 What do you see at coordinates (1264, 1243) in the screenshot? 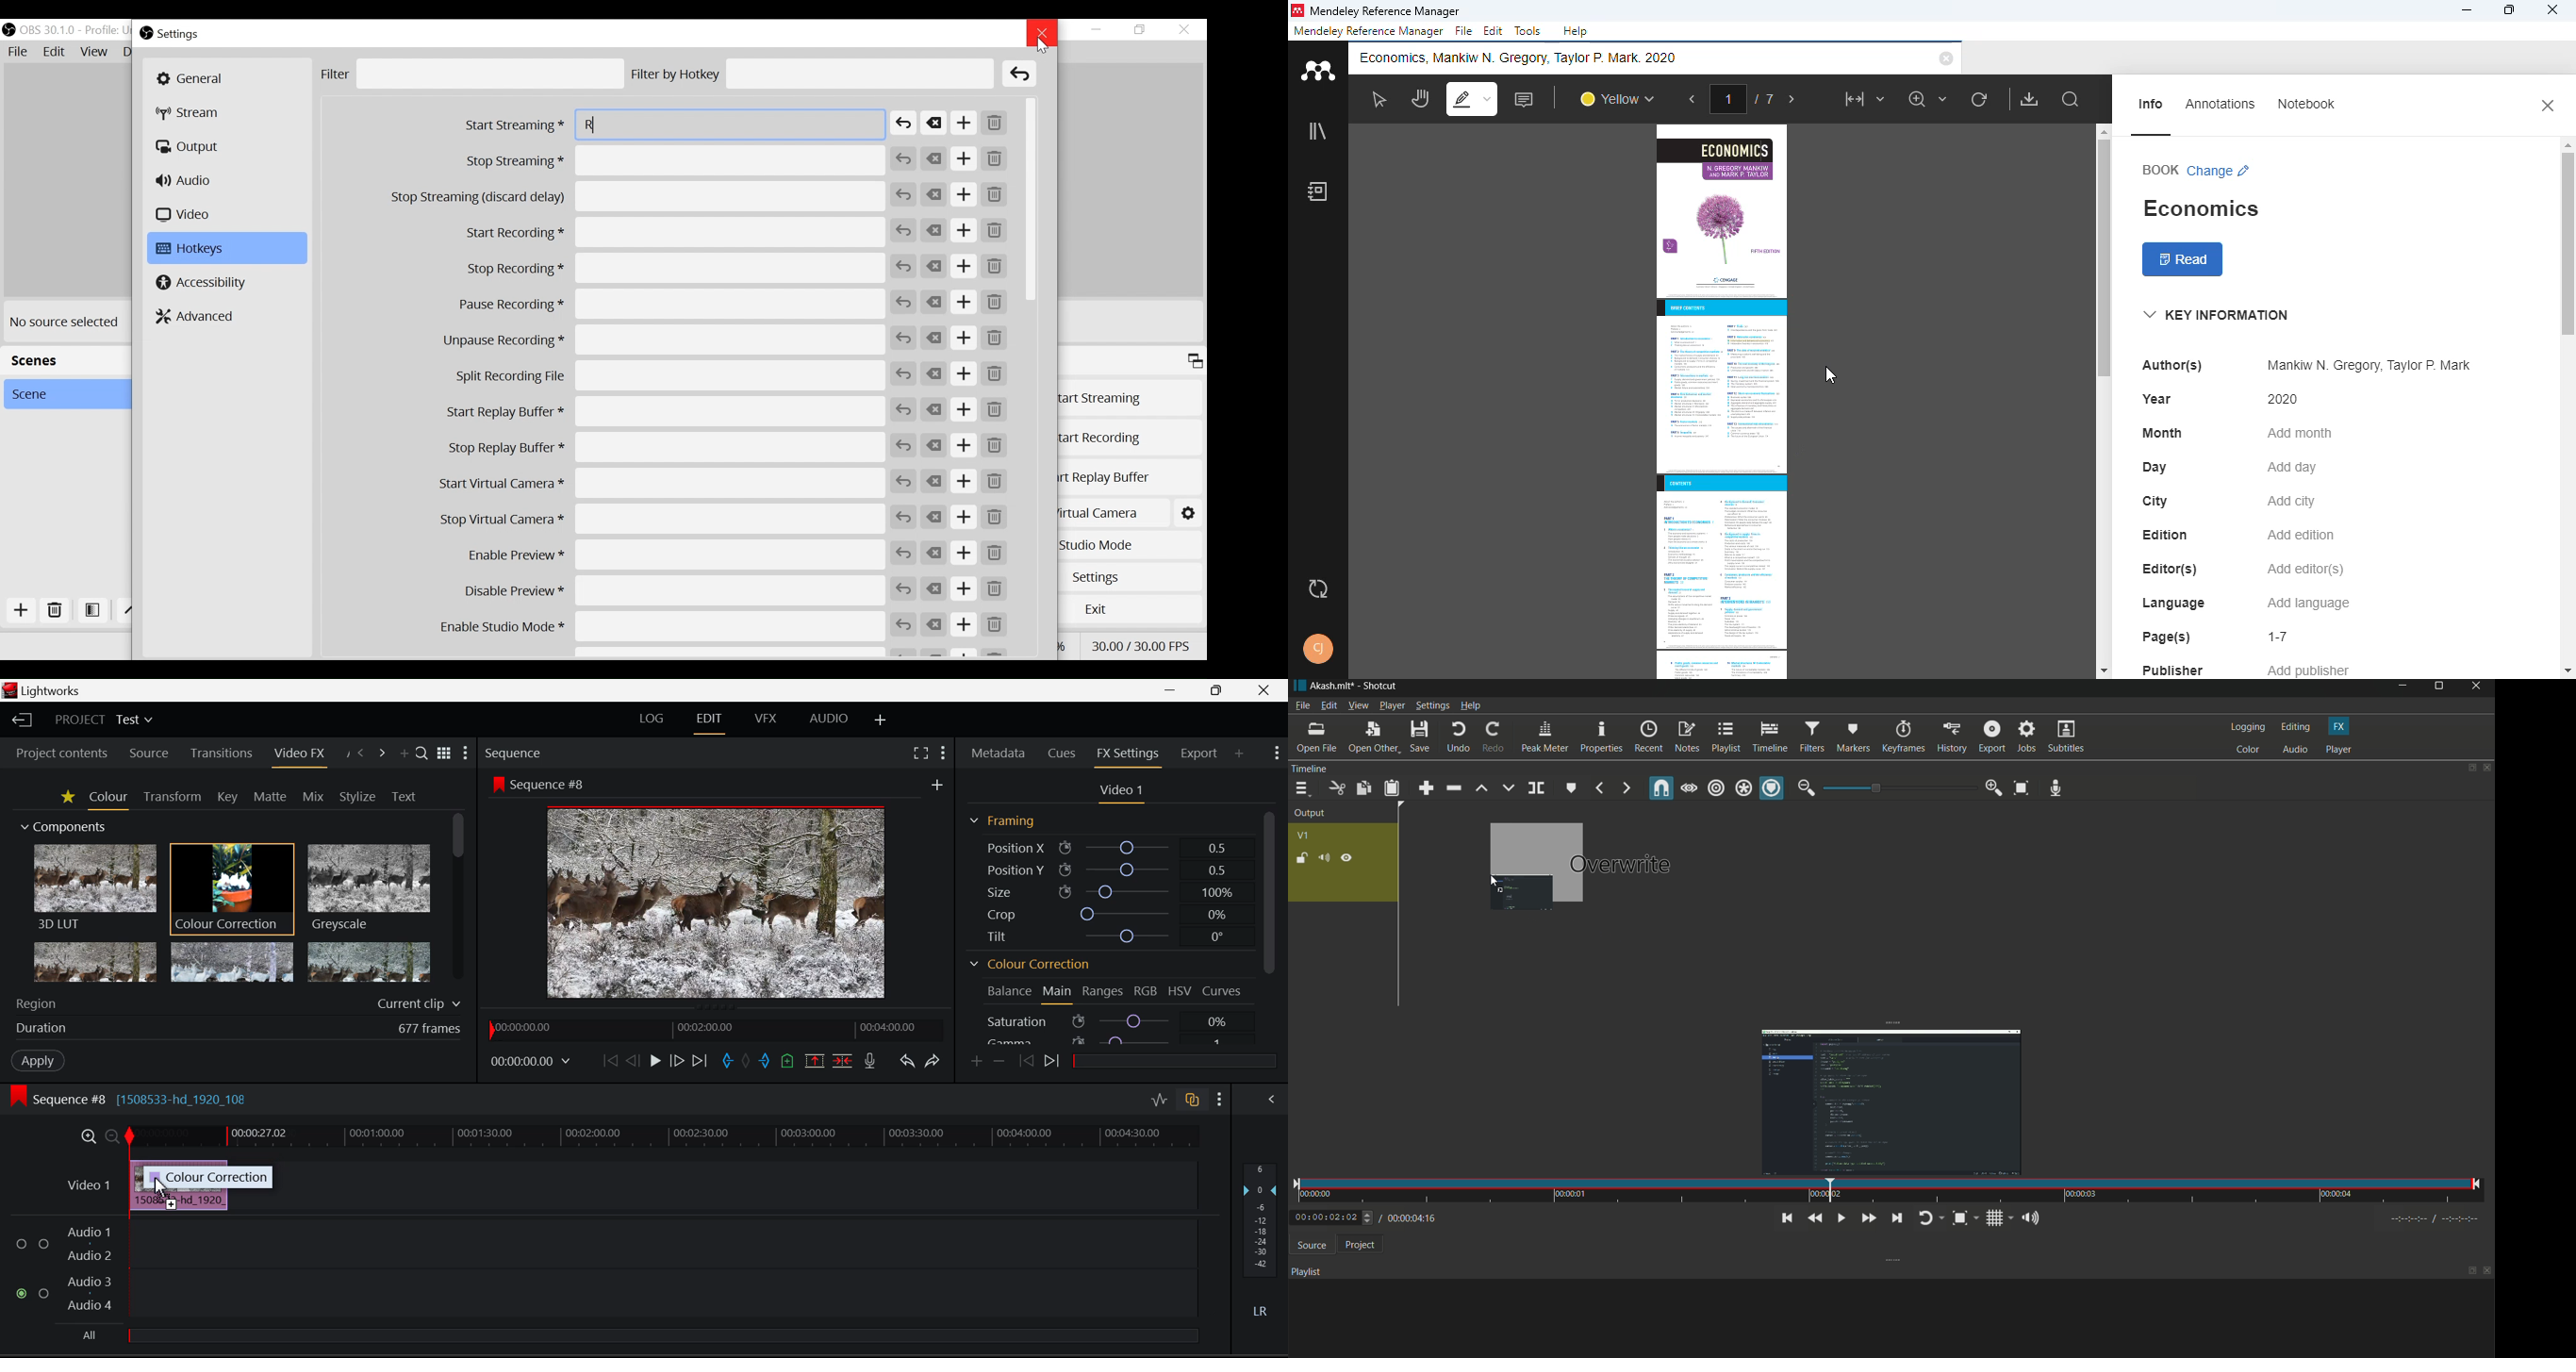
I see `Decibel Level` at bounding box center [1264, 1243].